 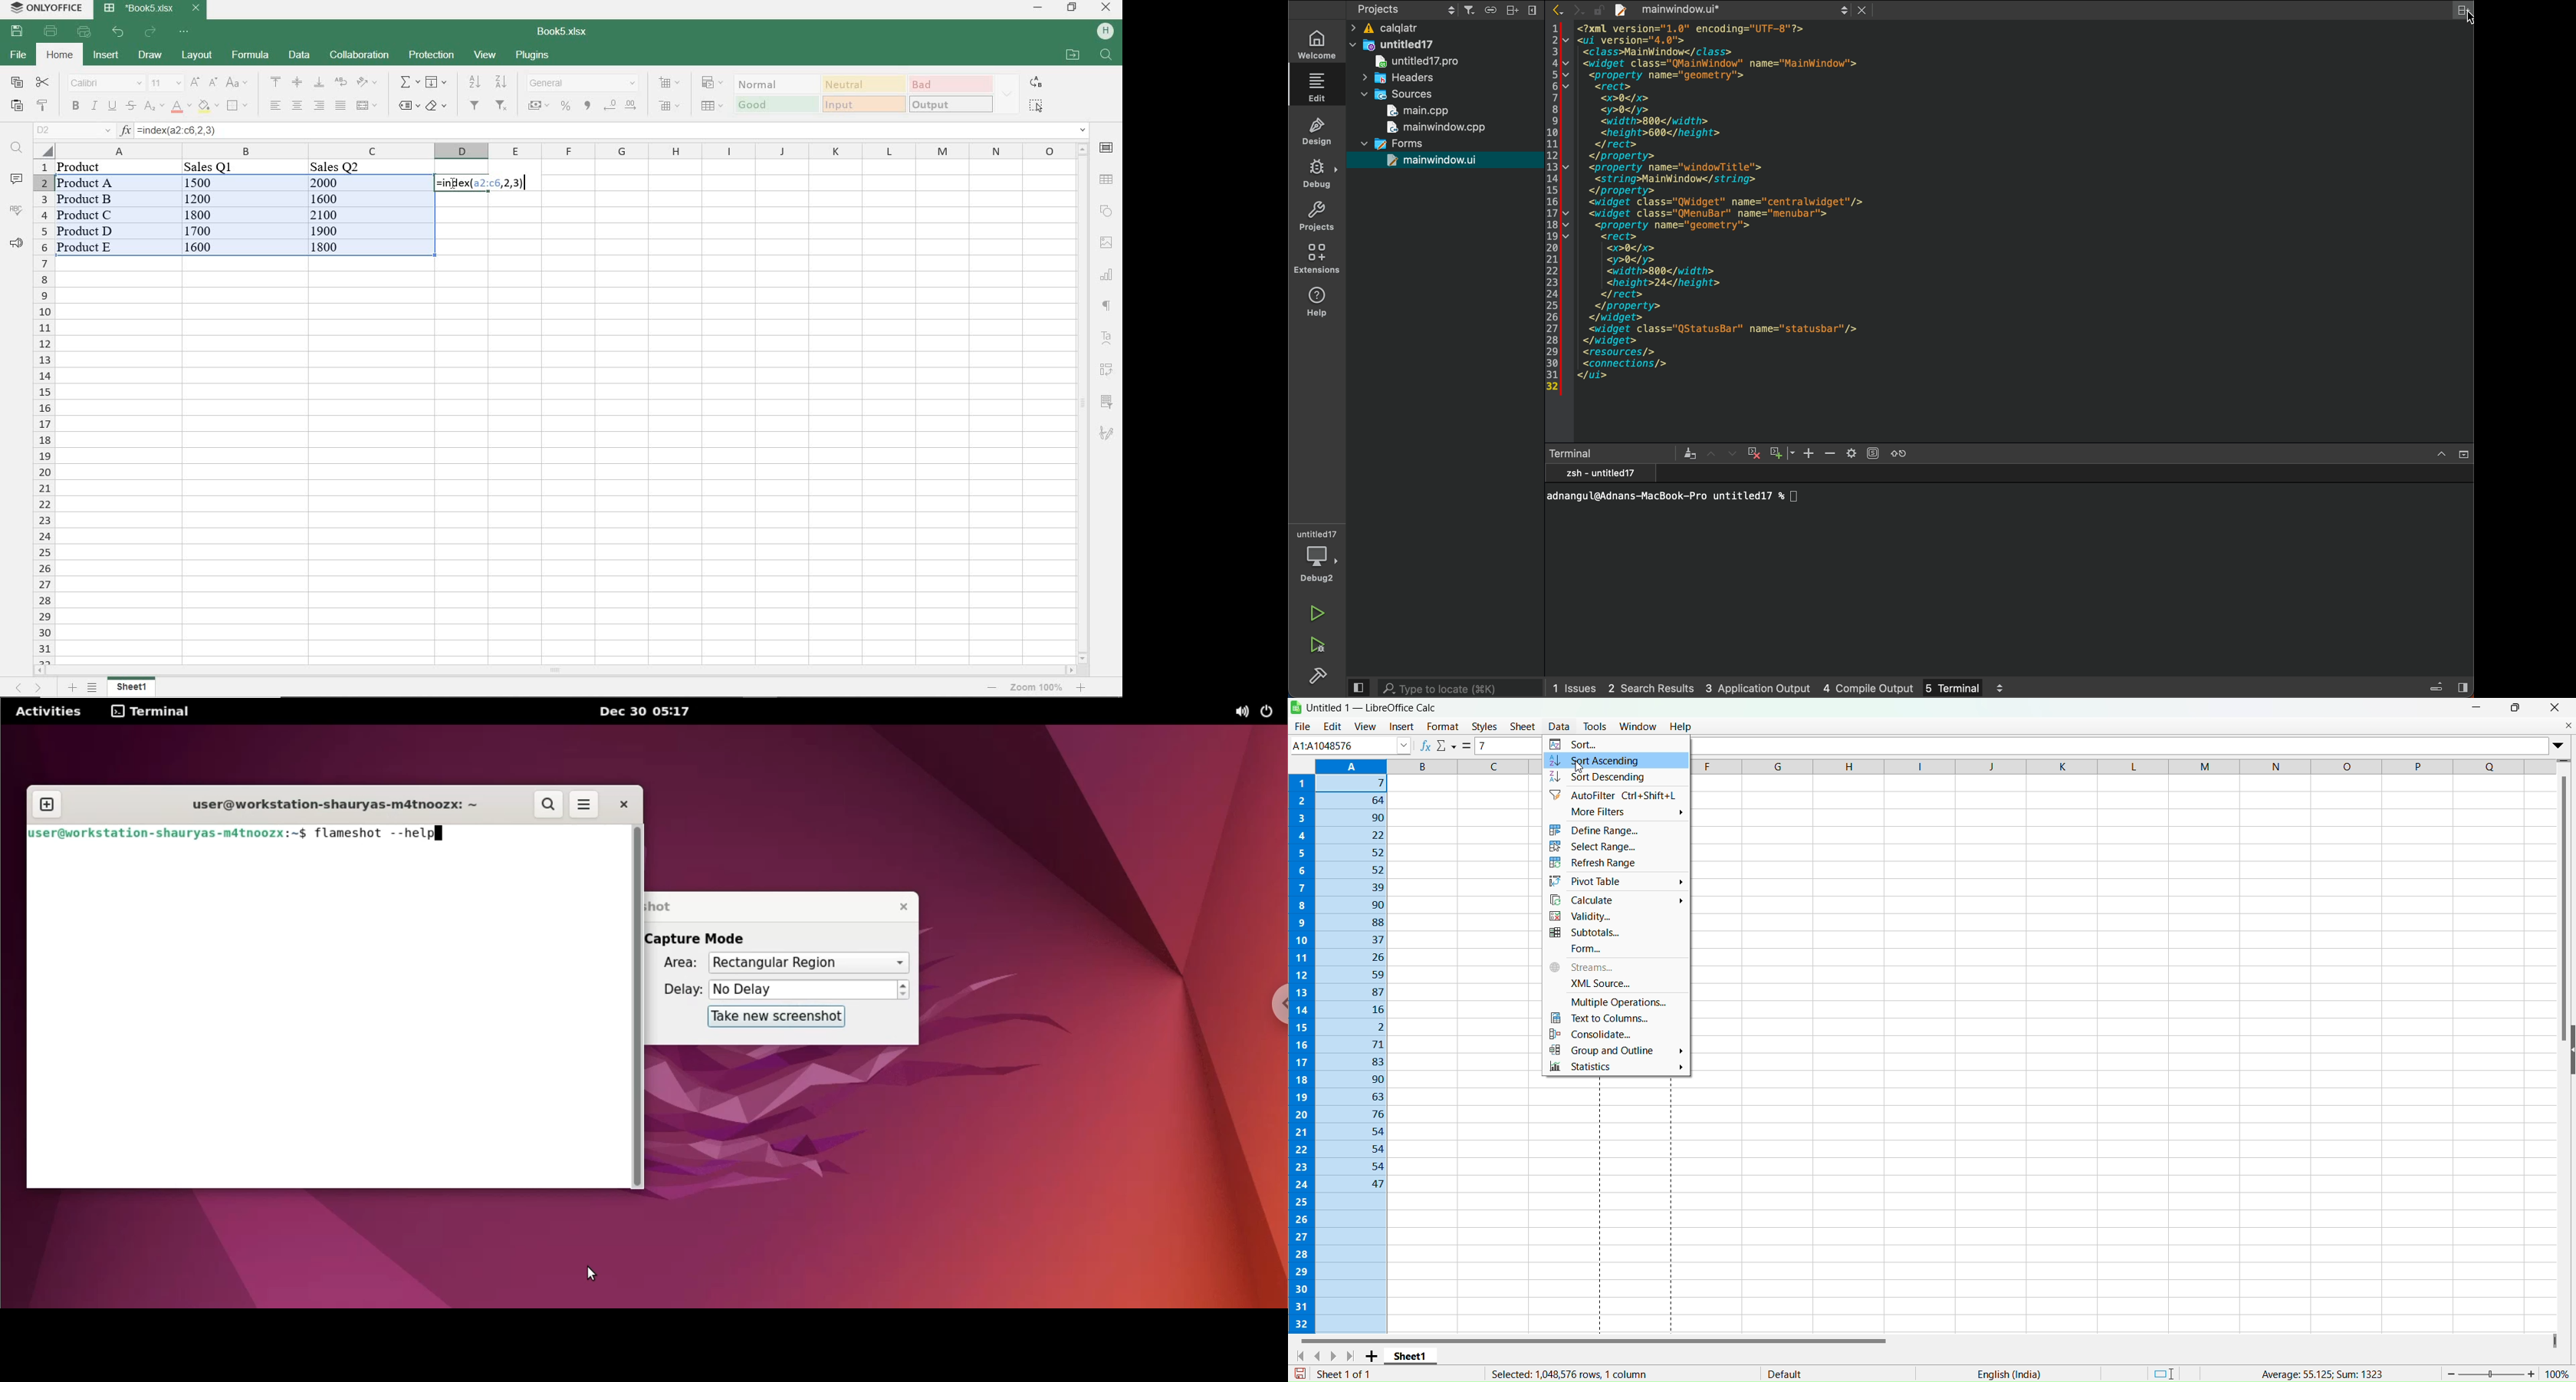 What do you see at coordinates (1901, 454) in the screenshot?
I see `reset` at bounding box center [1901, 454].